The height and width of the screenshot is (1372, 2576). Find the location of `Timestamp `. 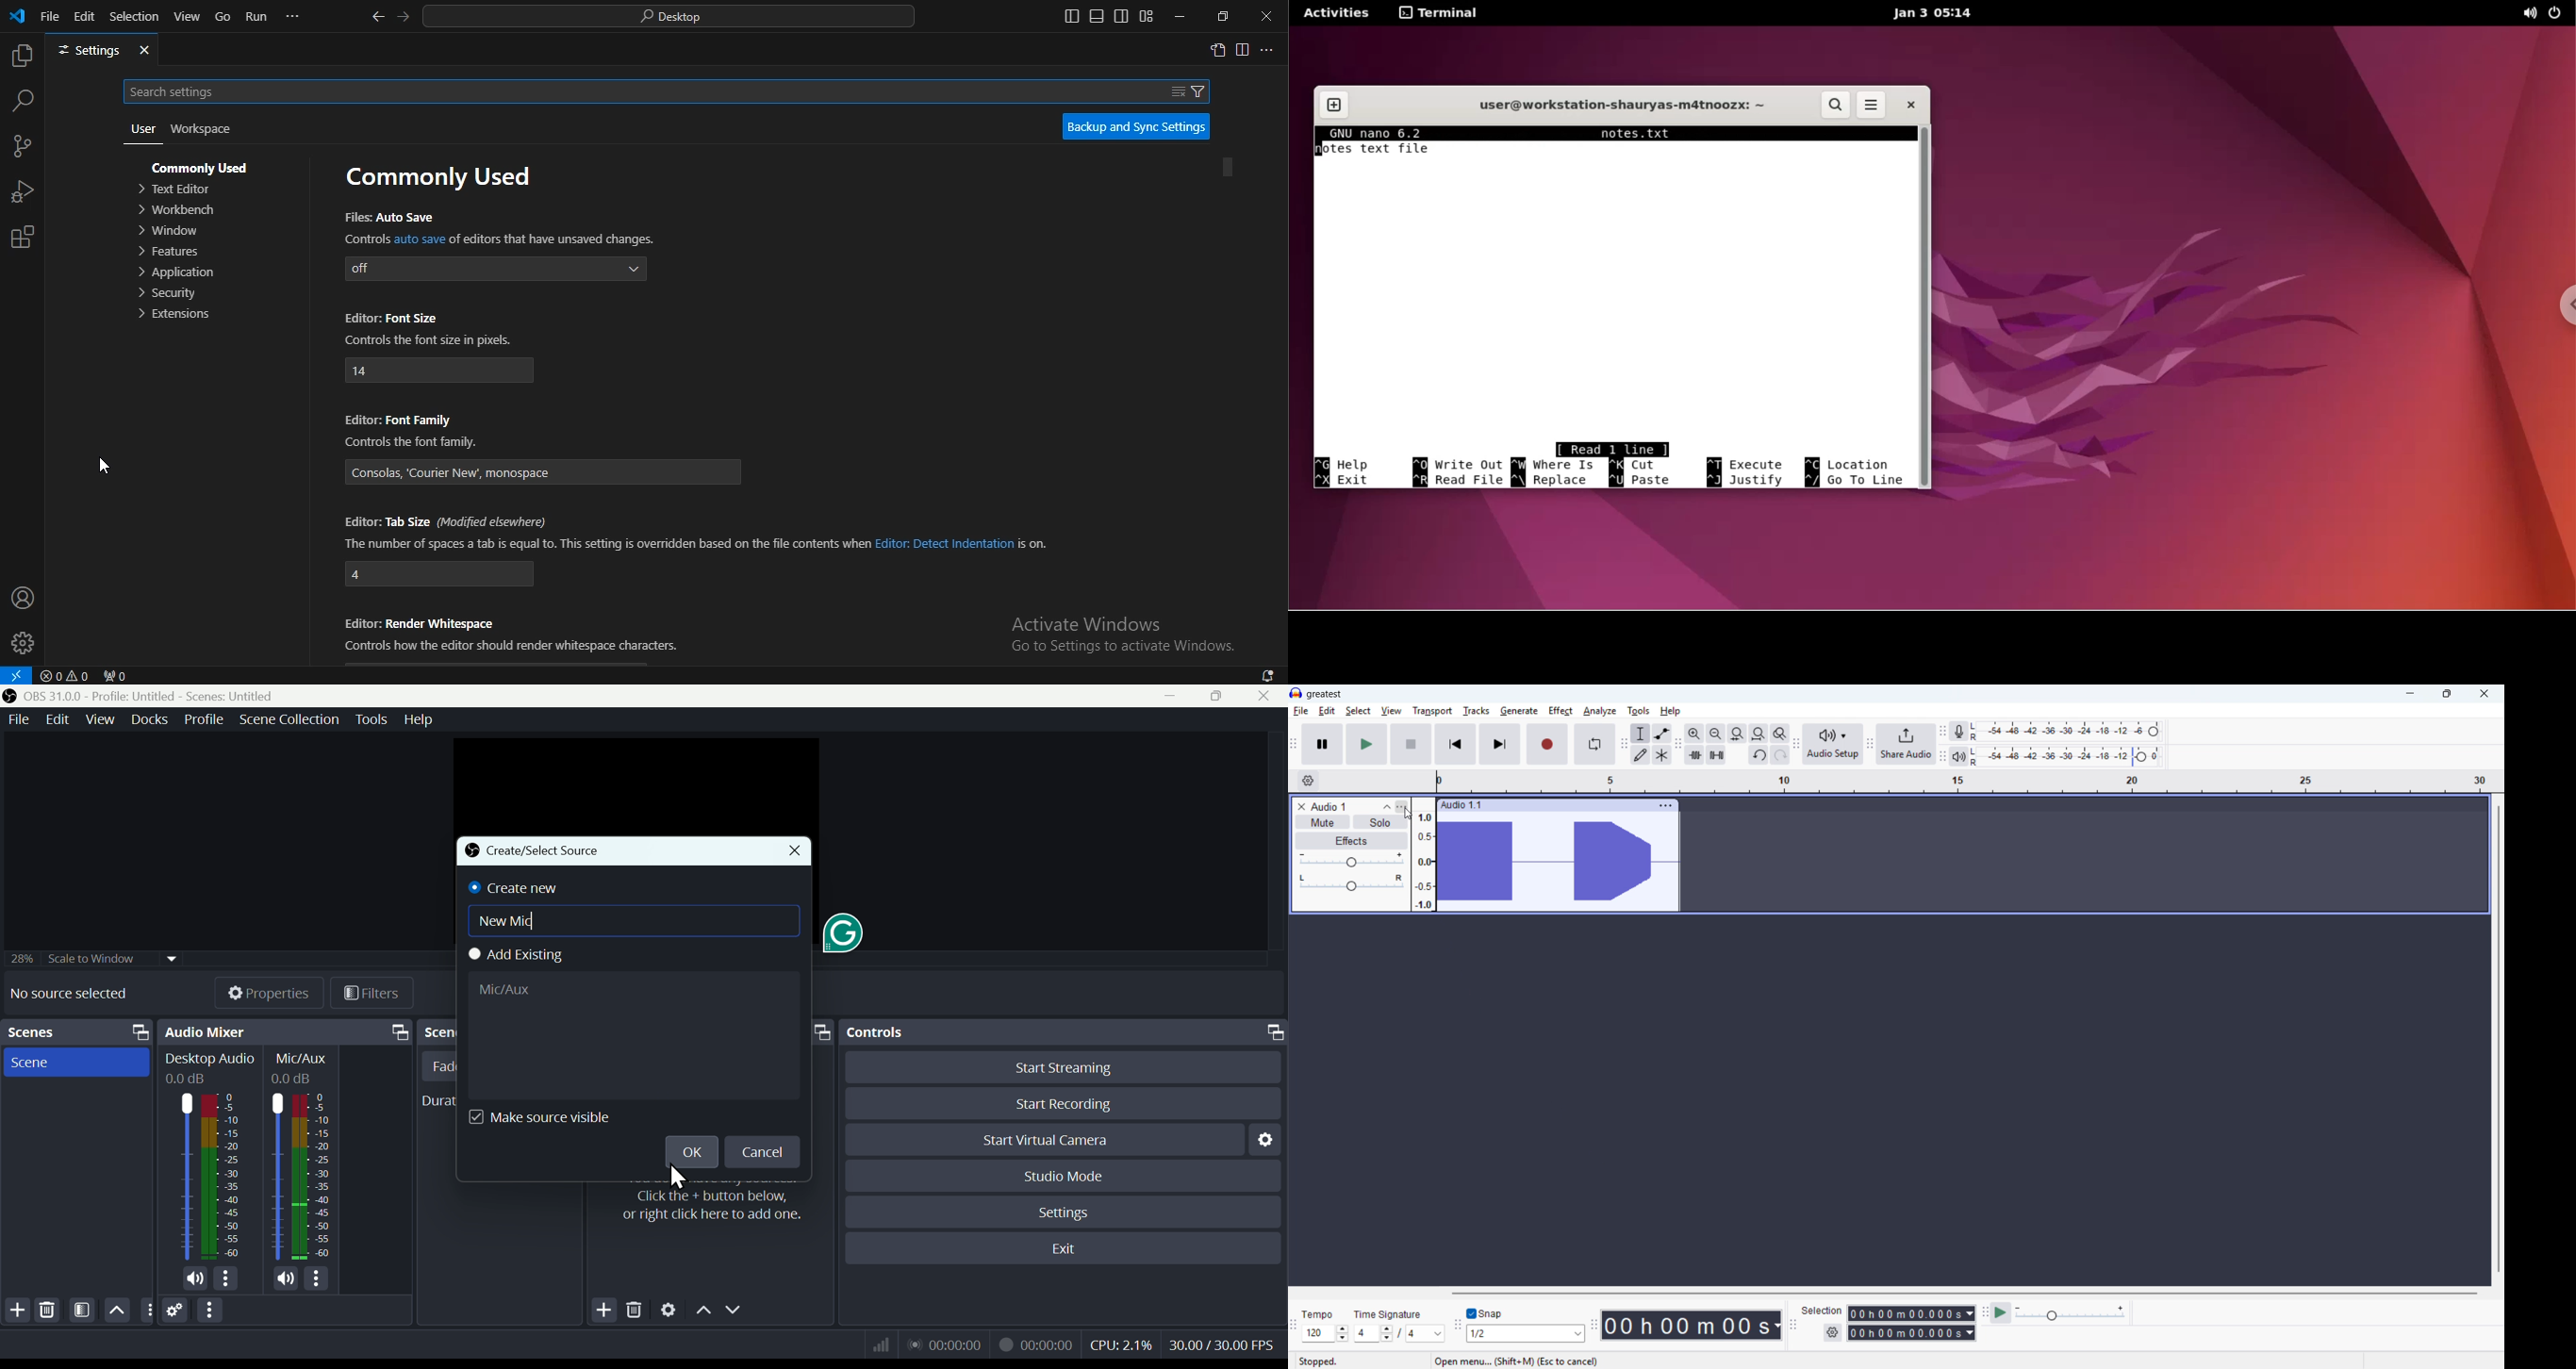

Timestamp  is located at coordinates (1692, 1325).